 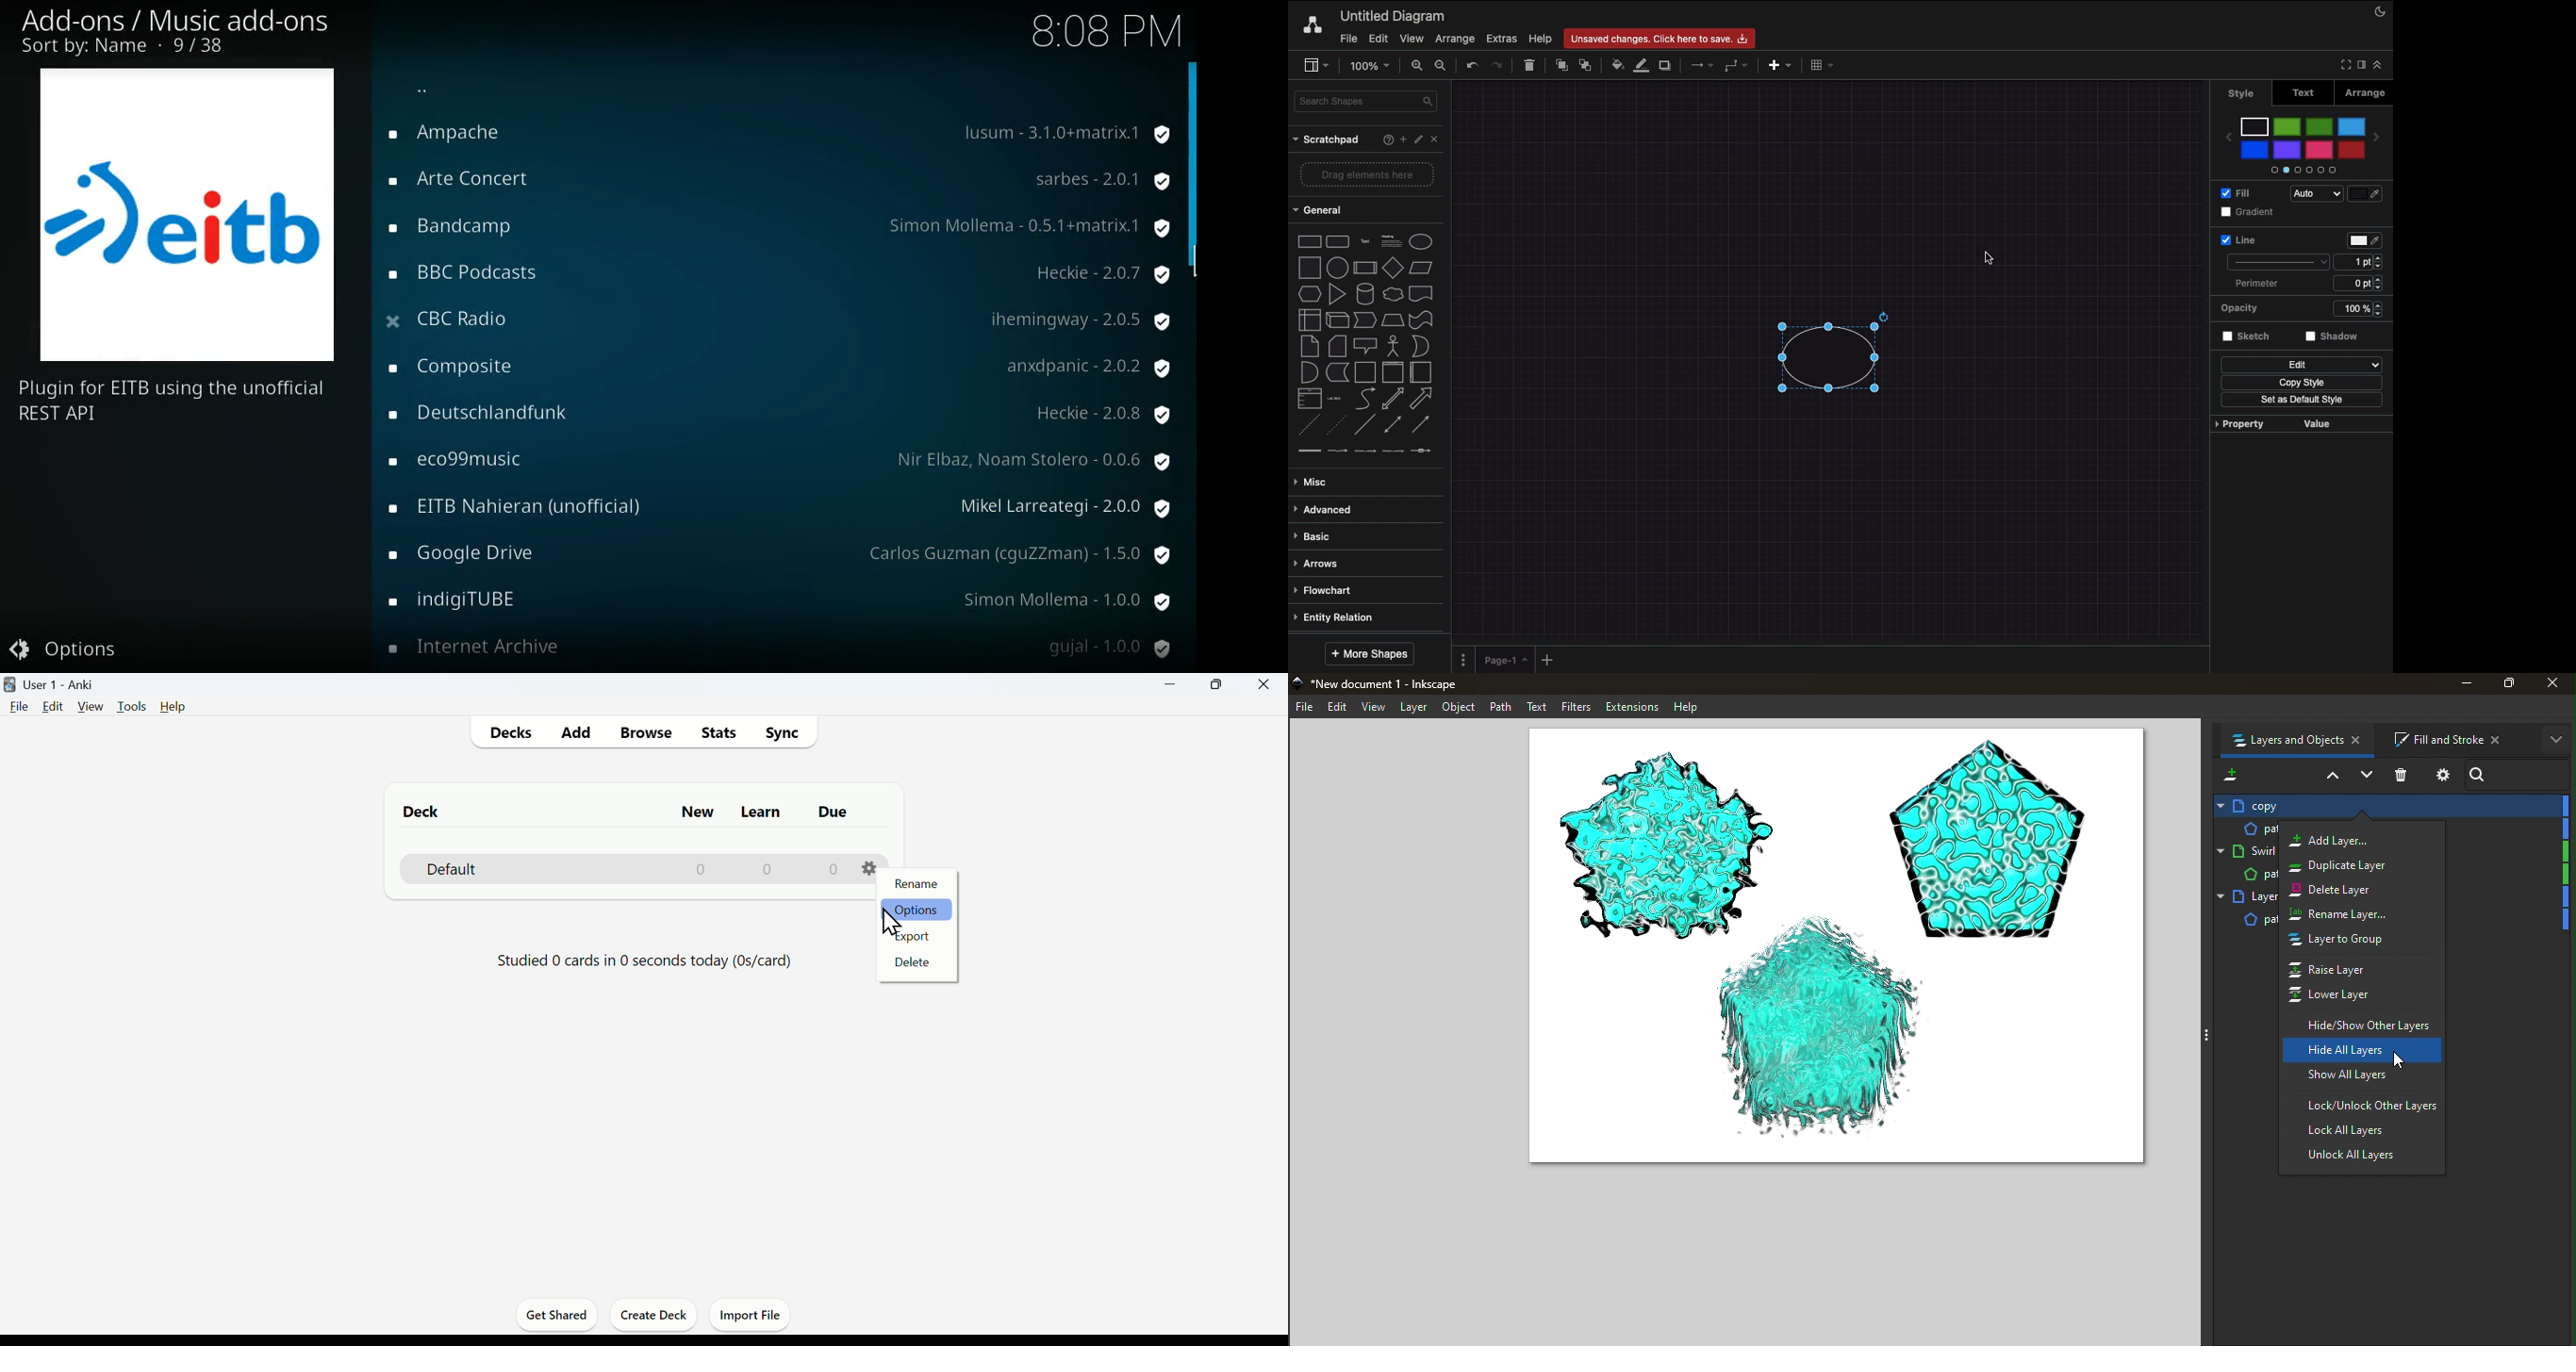 I want to click on colors of the layers, so click(x=2562, y=876).